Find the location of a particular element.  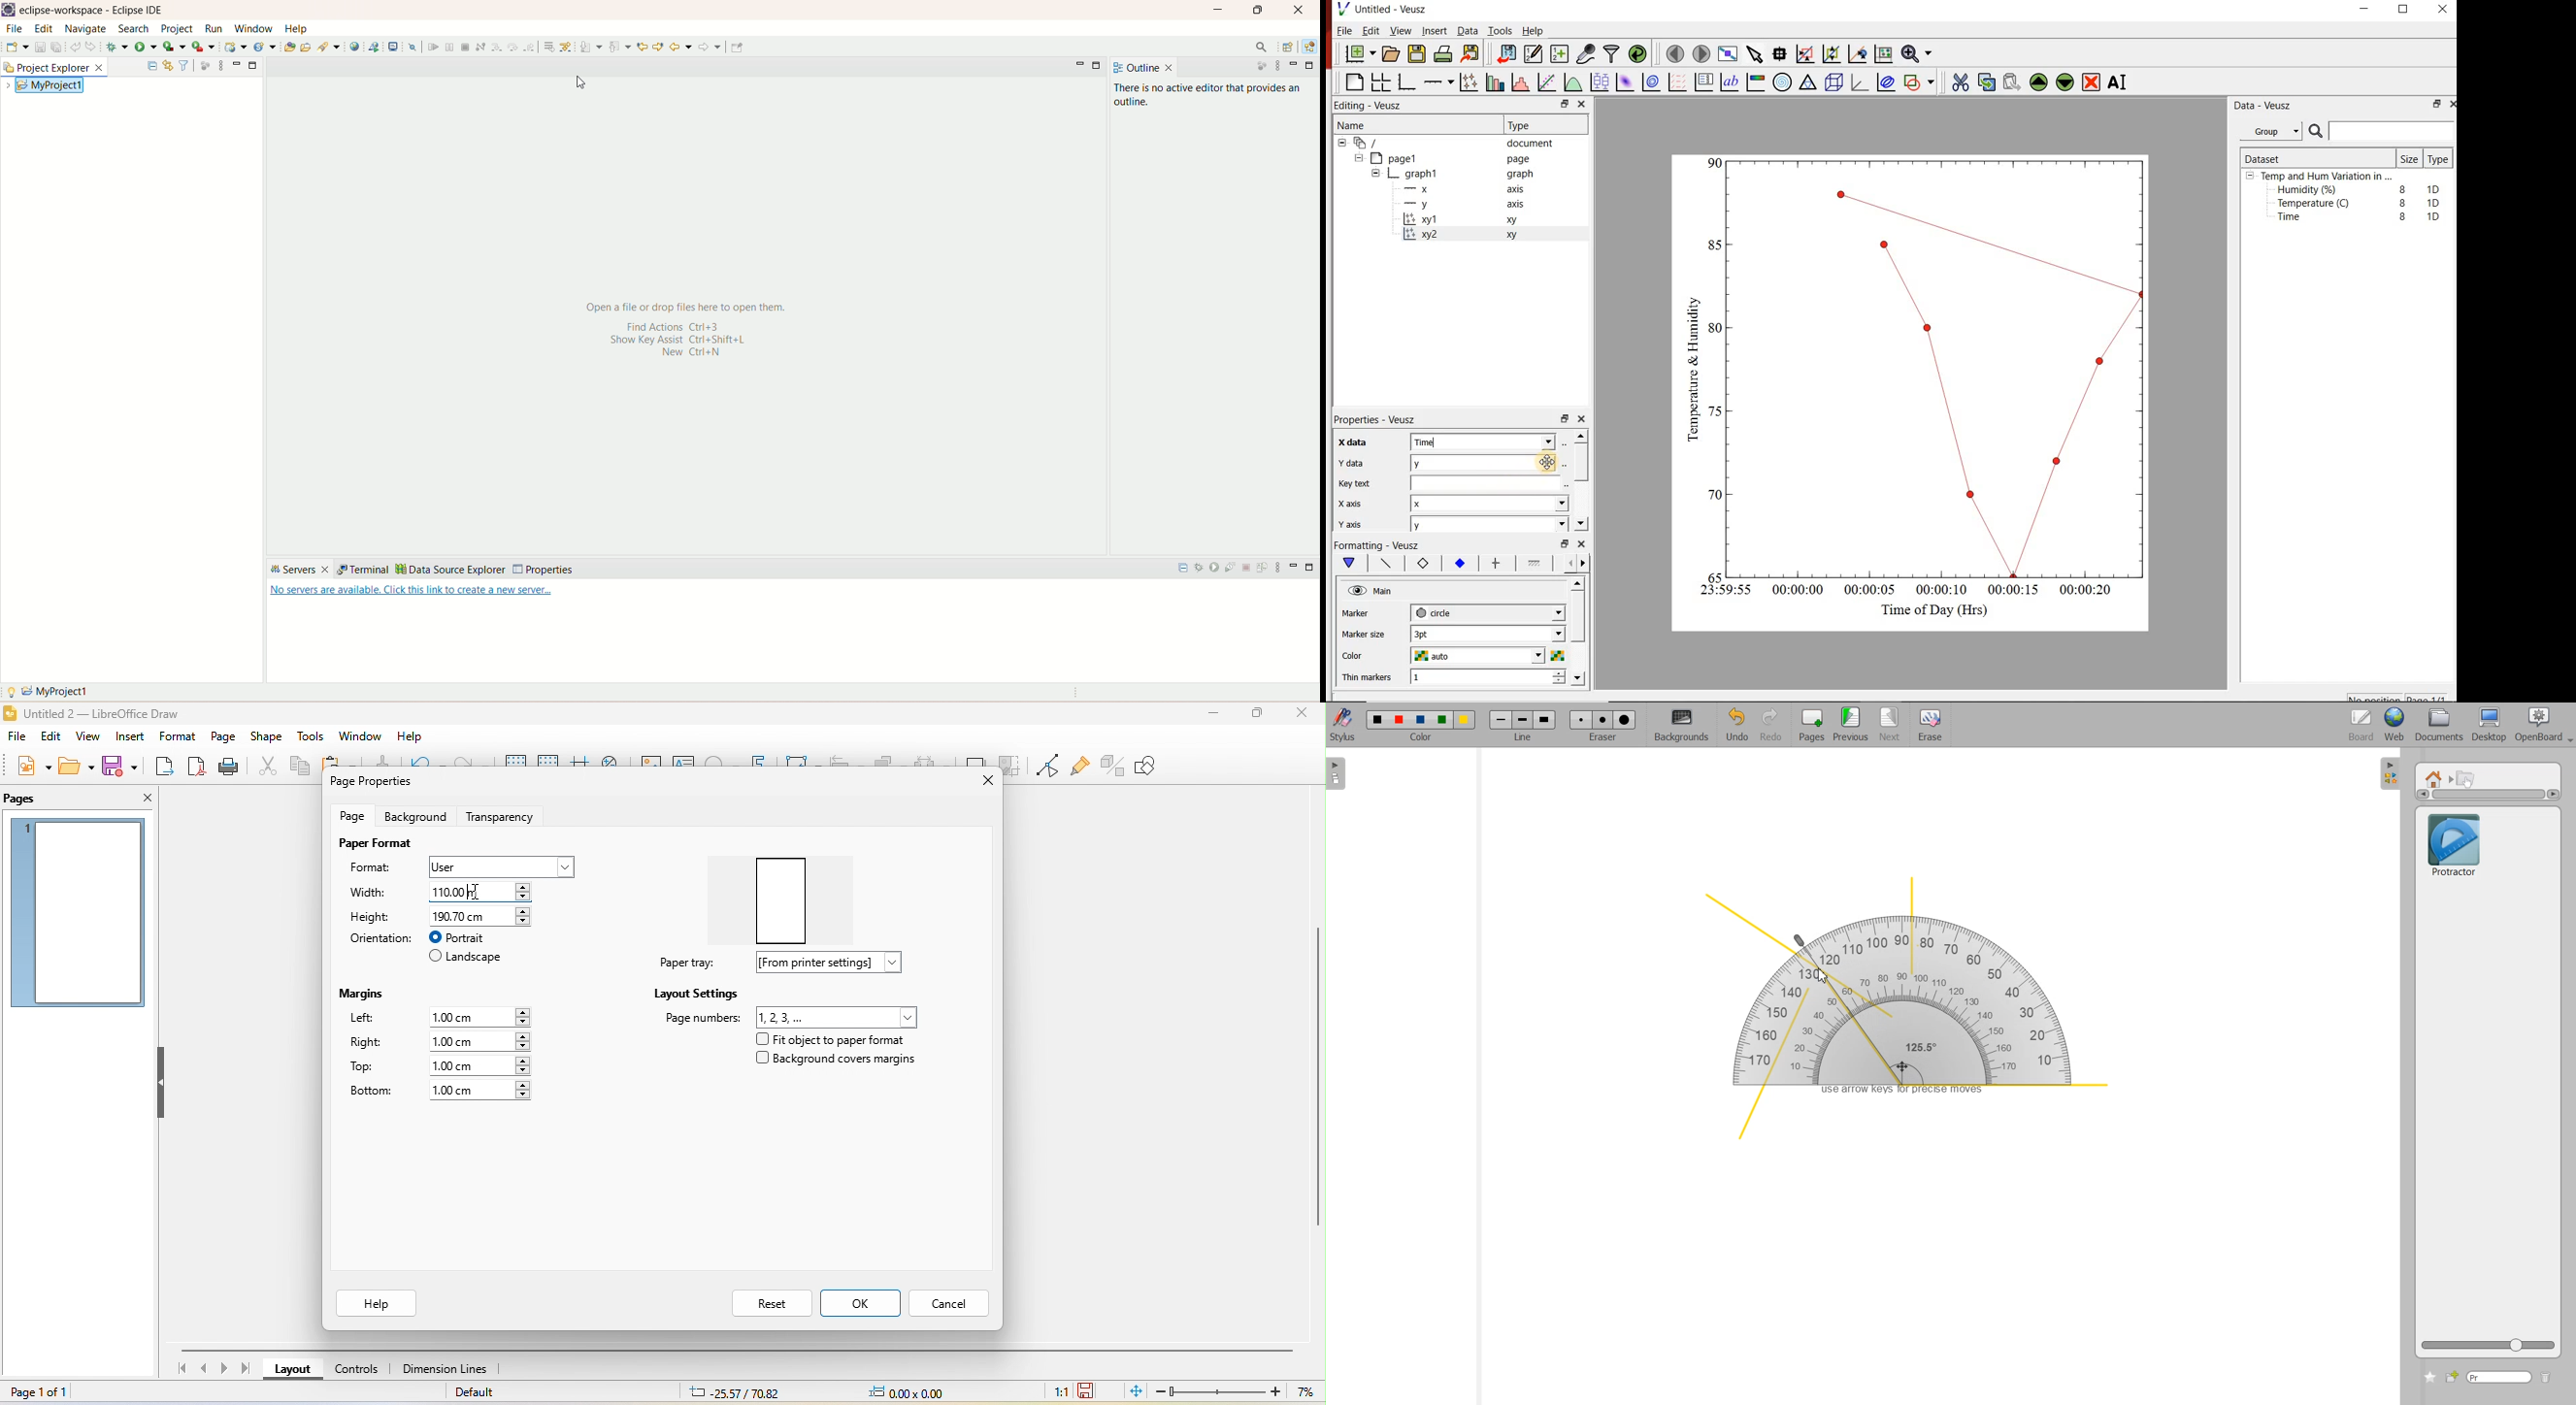

servers is located at coordinates (299, 570).